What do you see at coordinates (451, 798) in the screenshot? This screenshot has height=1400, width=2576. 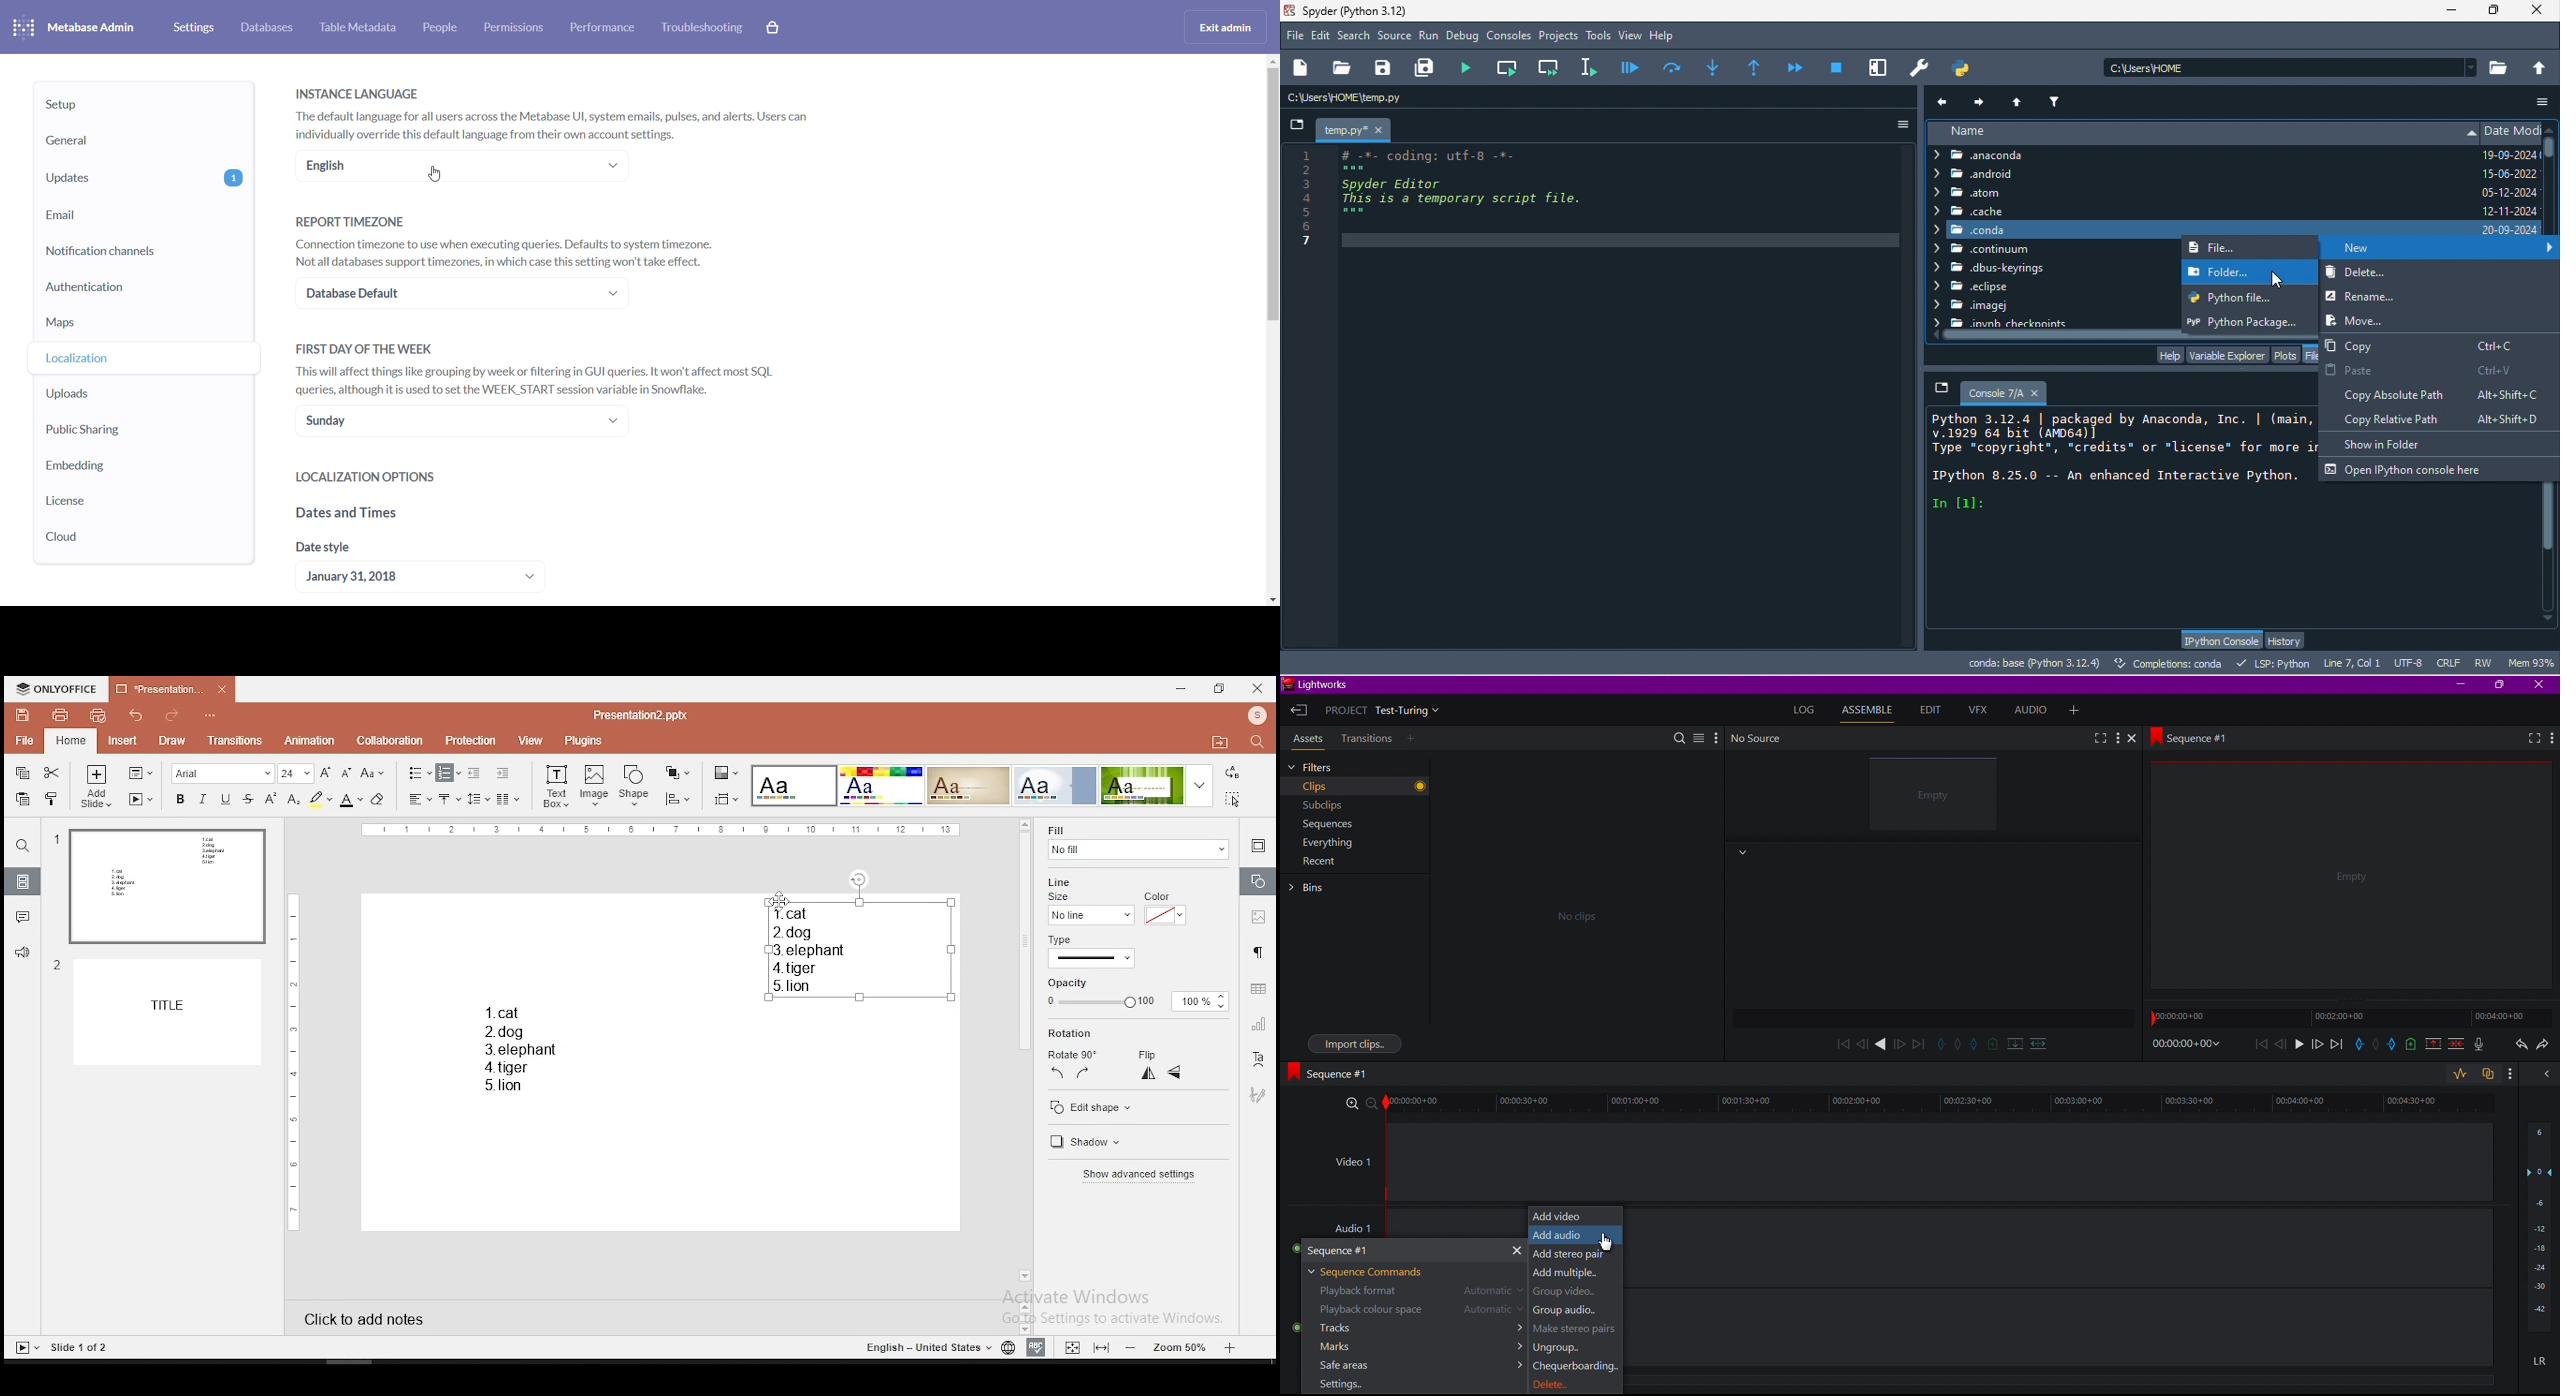 I see `vertical alignment` at bounding box center [451, 798].